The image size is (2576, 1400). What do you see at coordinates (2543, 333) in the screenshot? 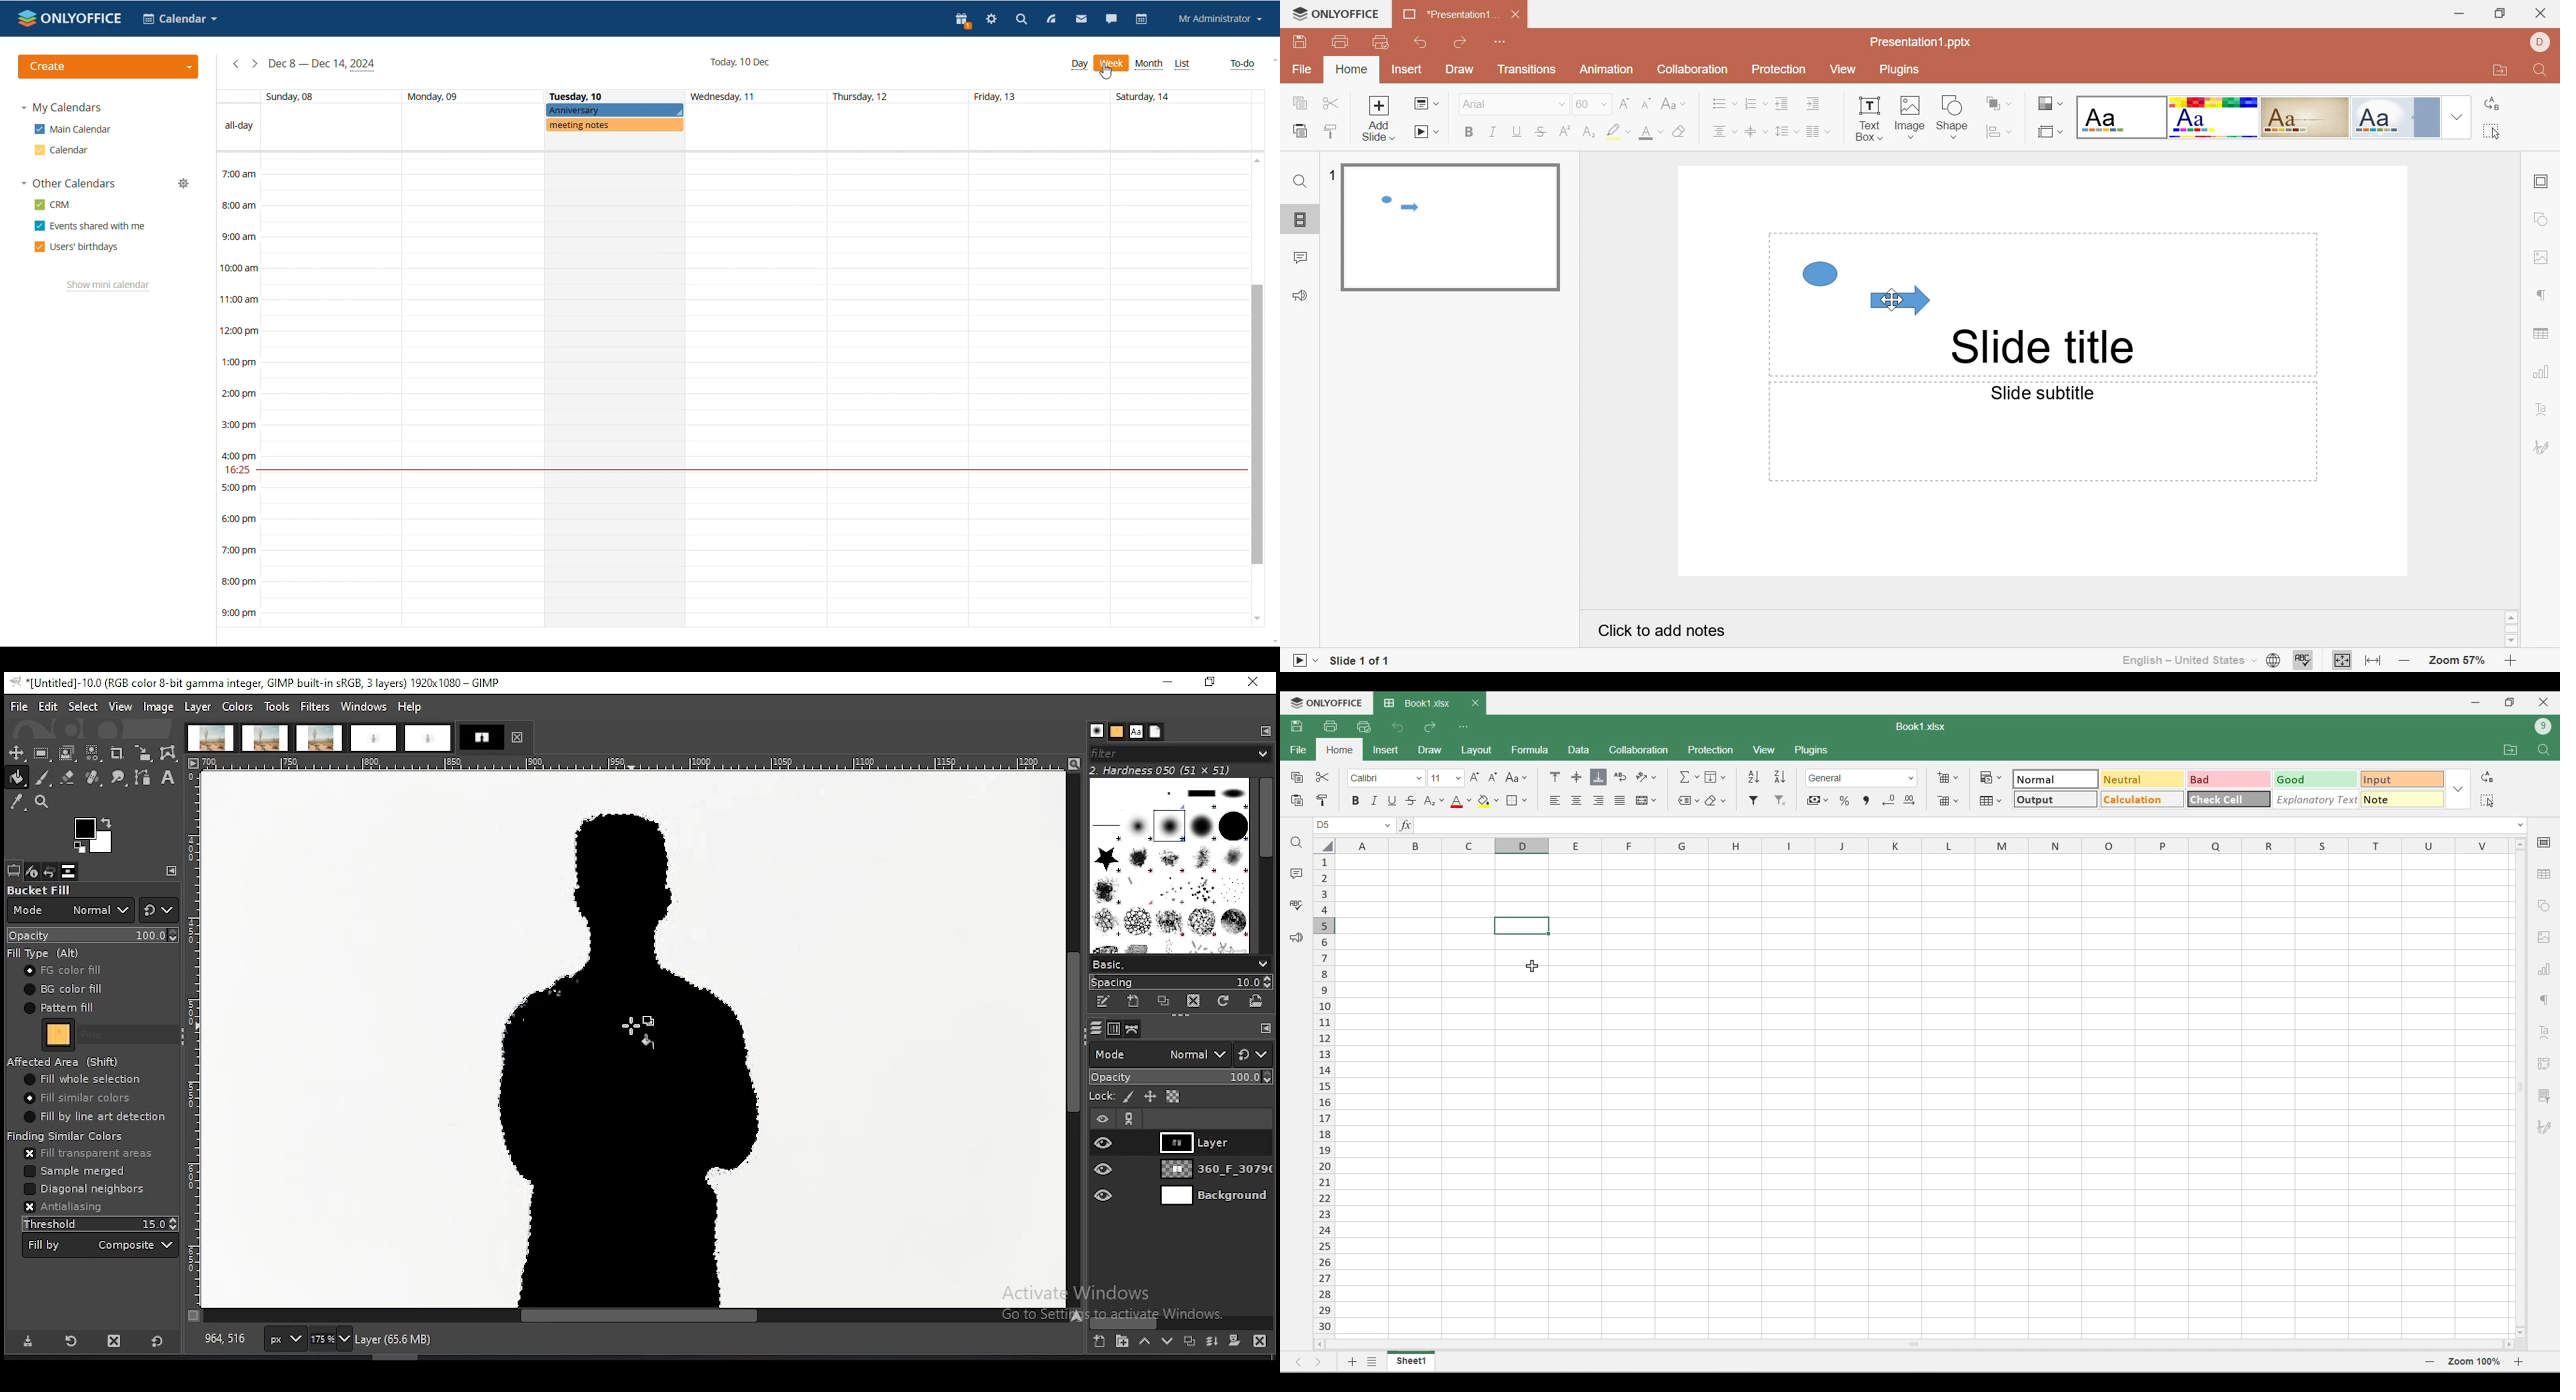
I see `Table settings` at bounding box center [2543, 333].